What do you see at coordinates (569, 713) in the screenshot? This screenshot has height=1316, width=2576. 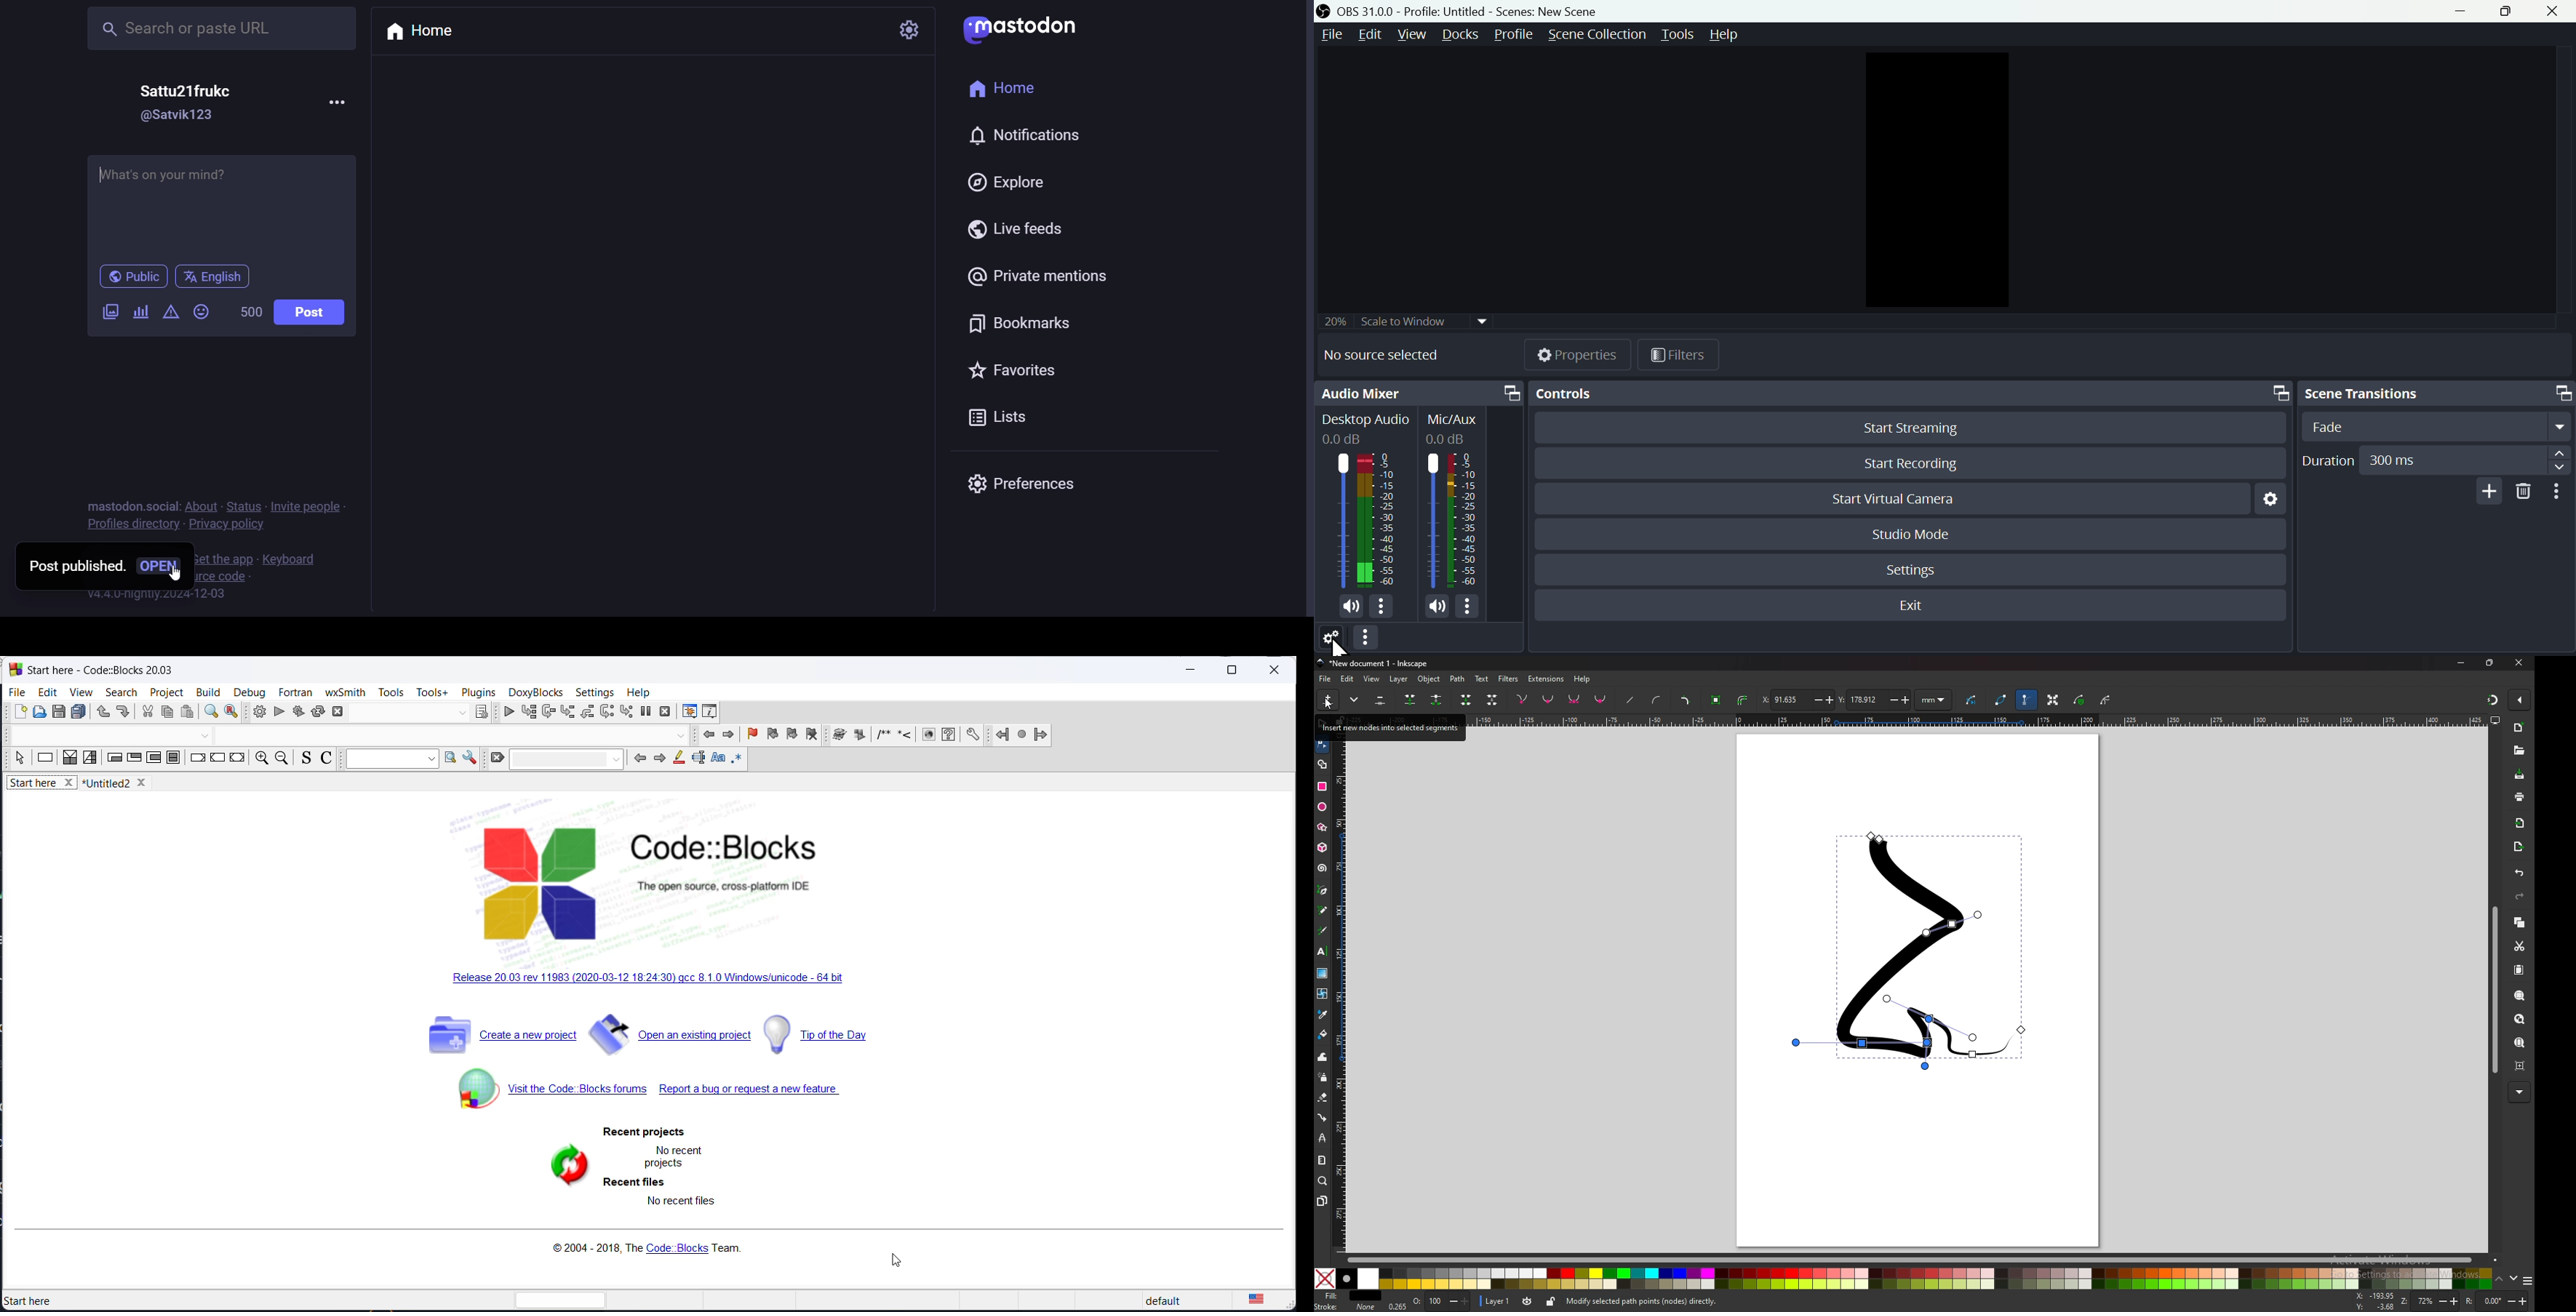 I see `step into` at bounding box center [569, 713].